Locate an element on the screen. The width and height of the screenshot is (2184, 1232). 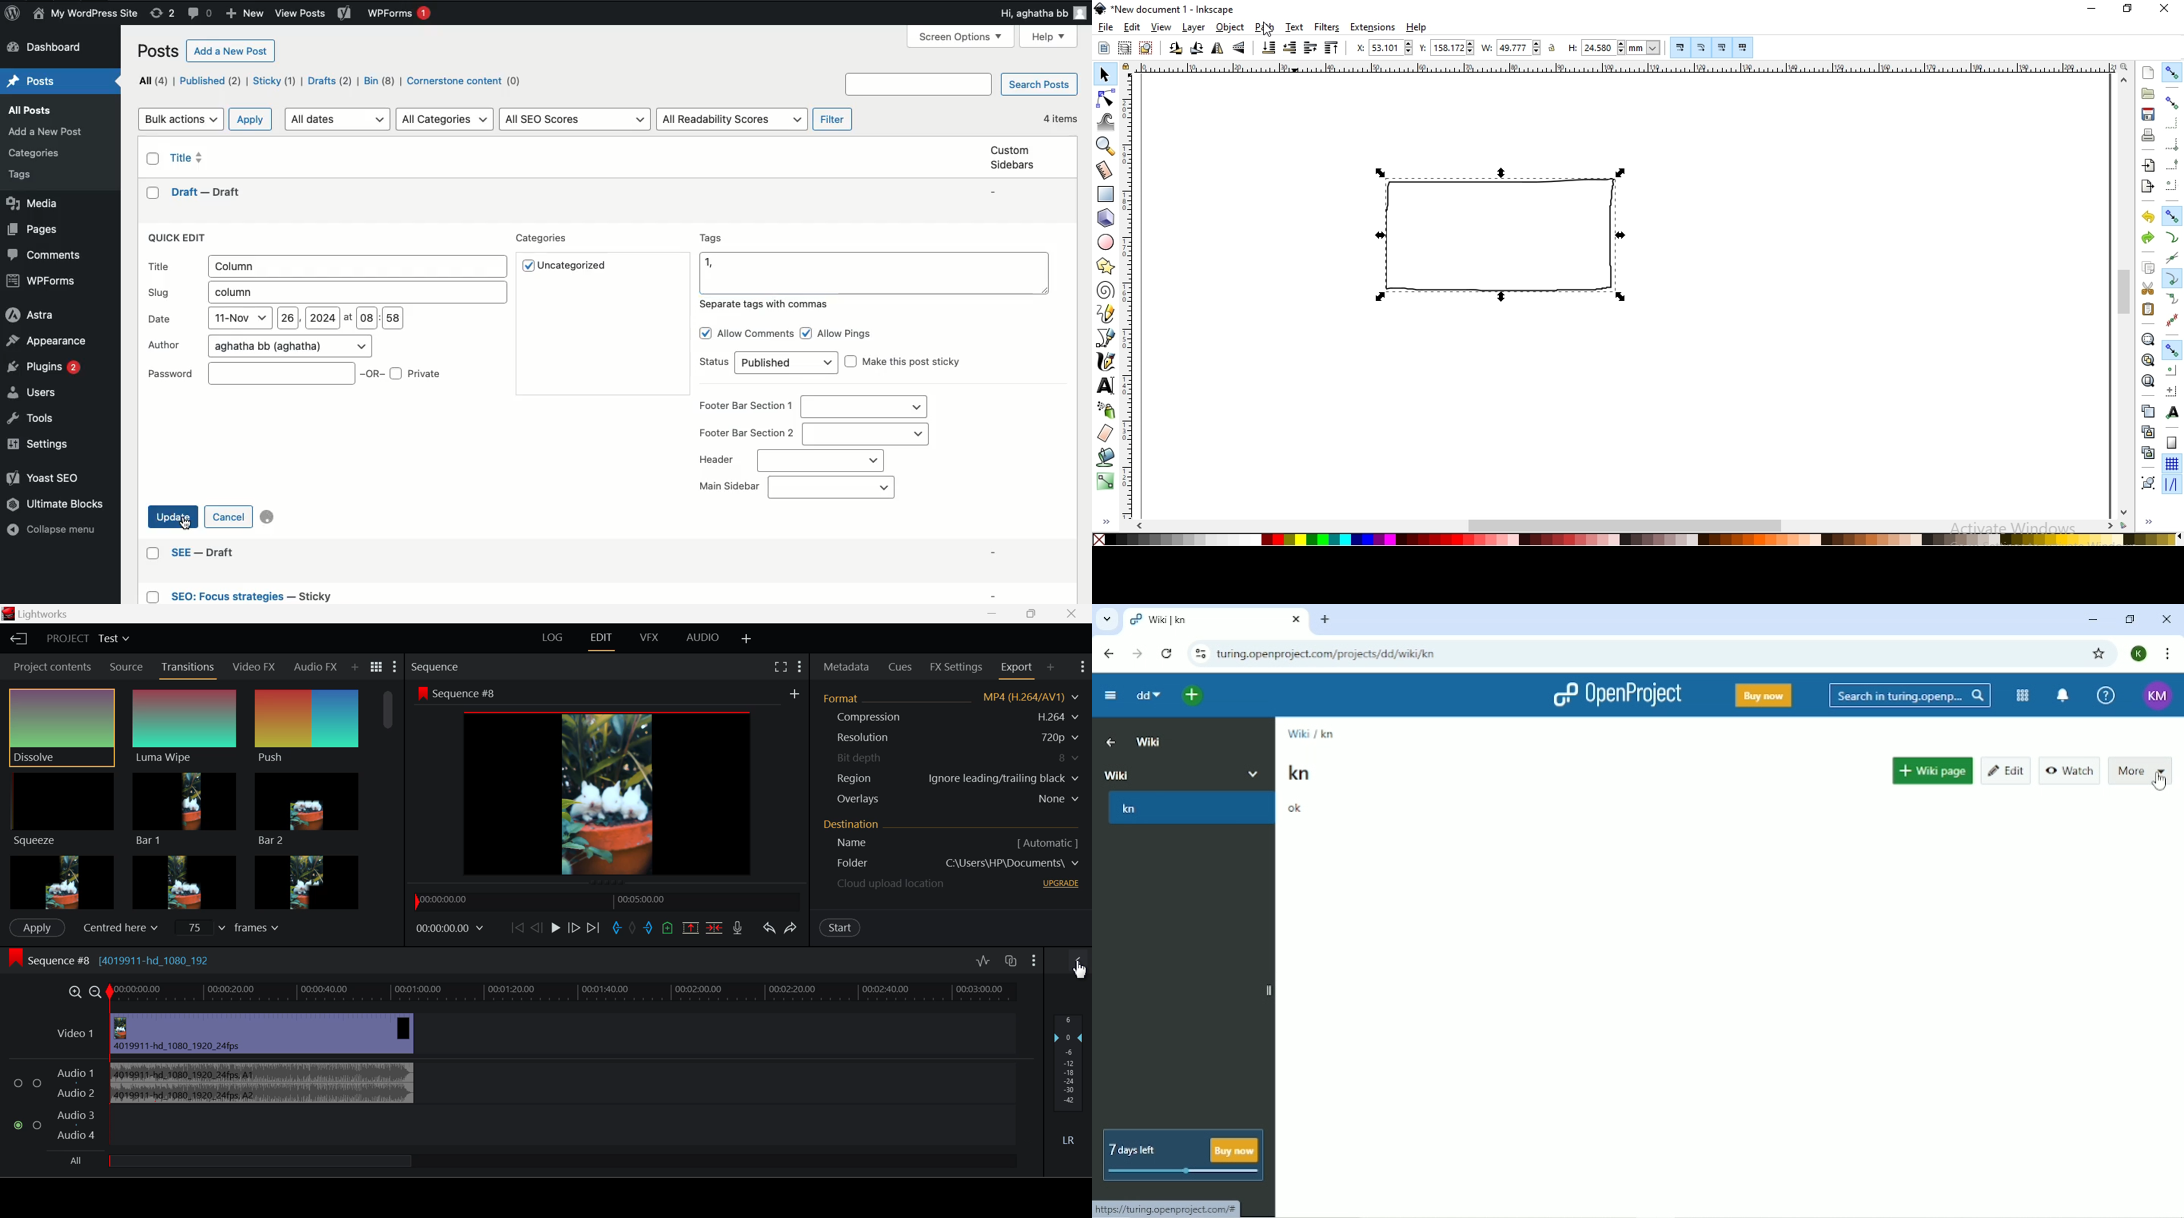
ruler is located at coordinates (1624, 69).